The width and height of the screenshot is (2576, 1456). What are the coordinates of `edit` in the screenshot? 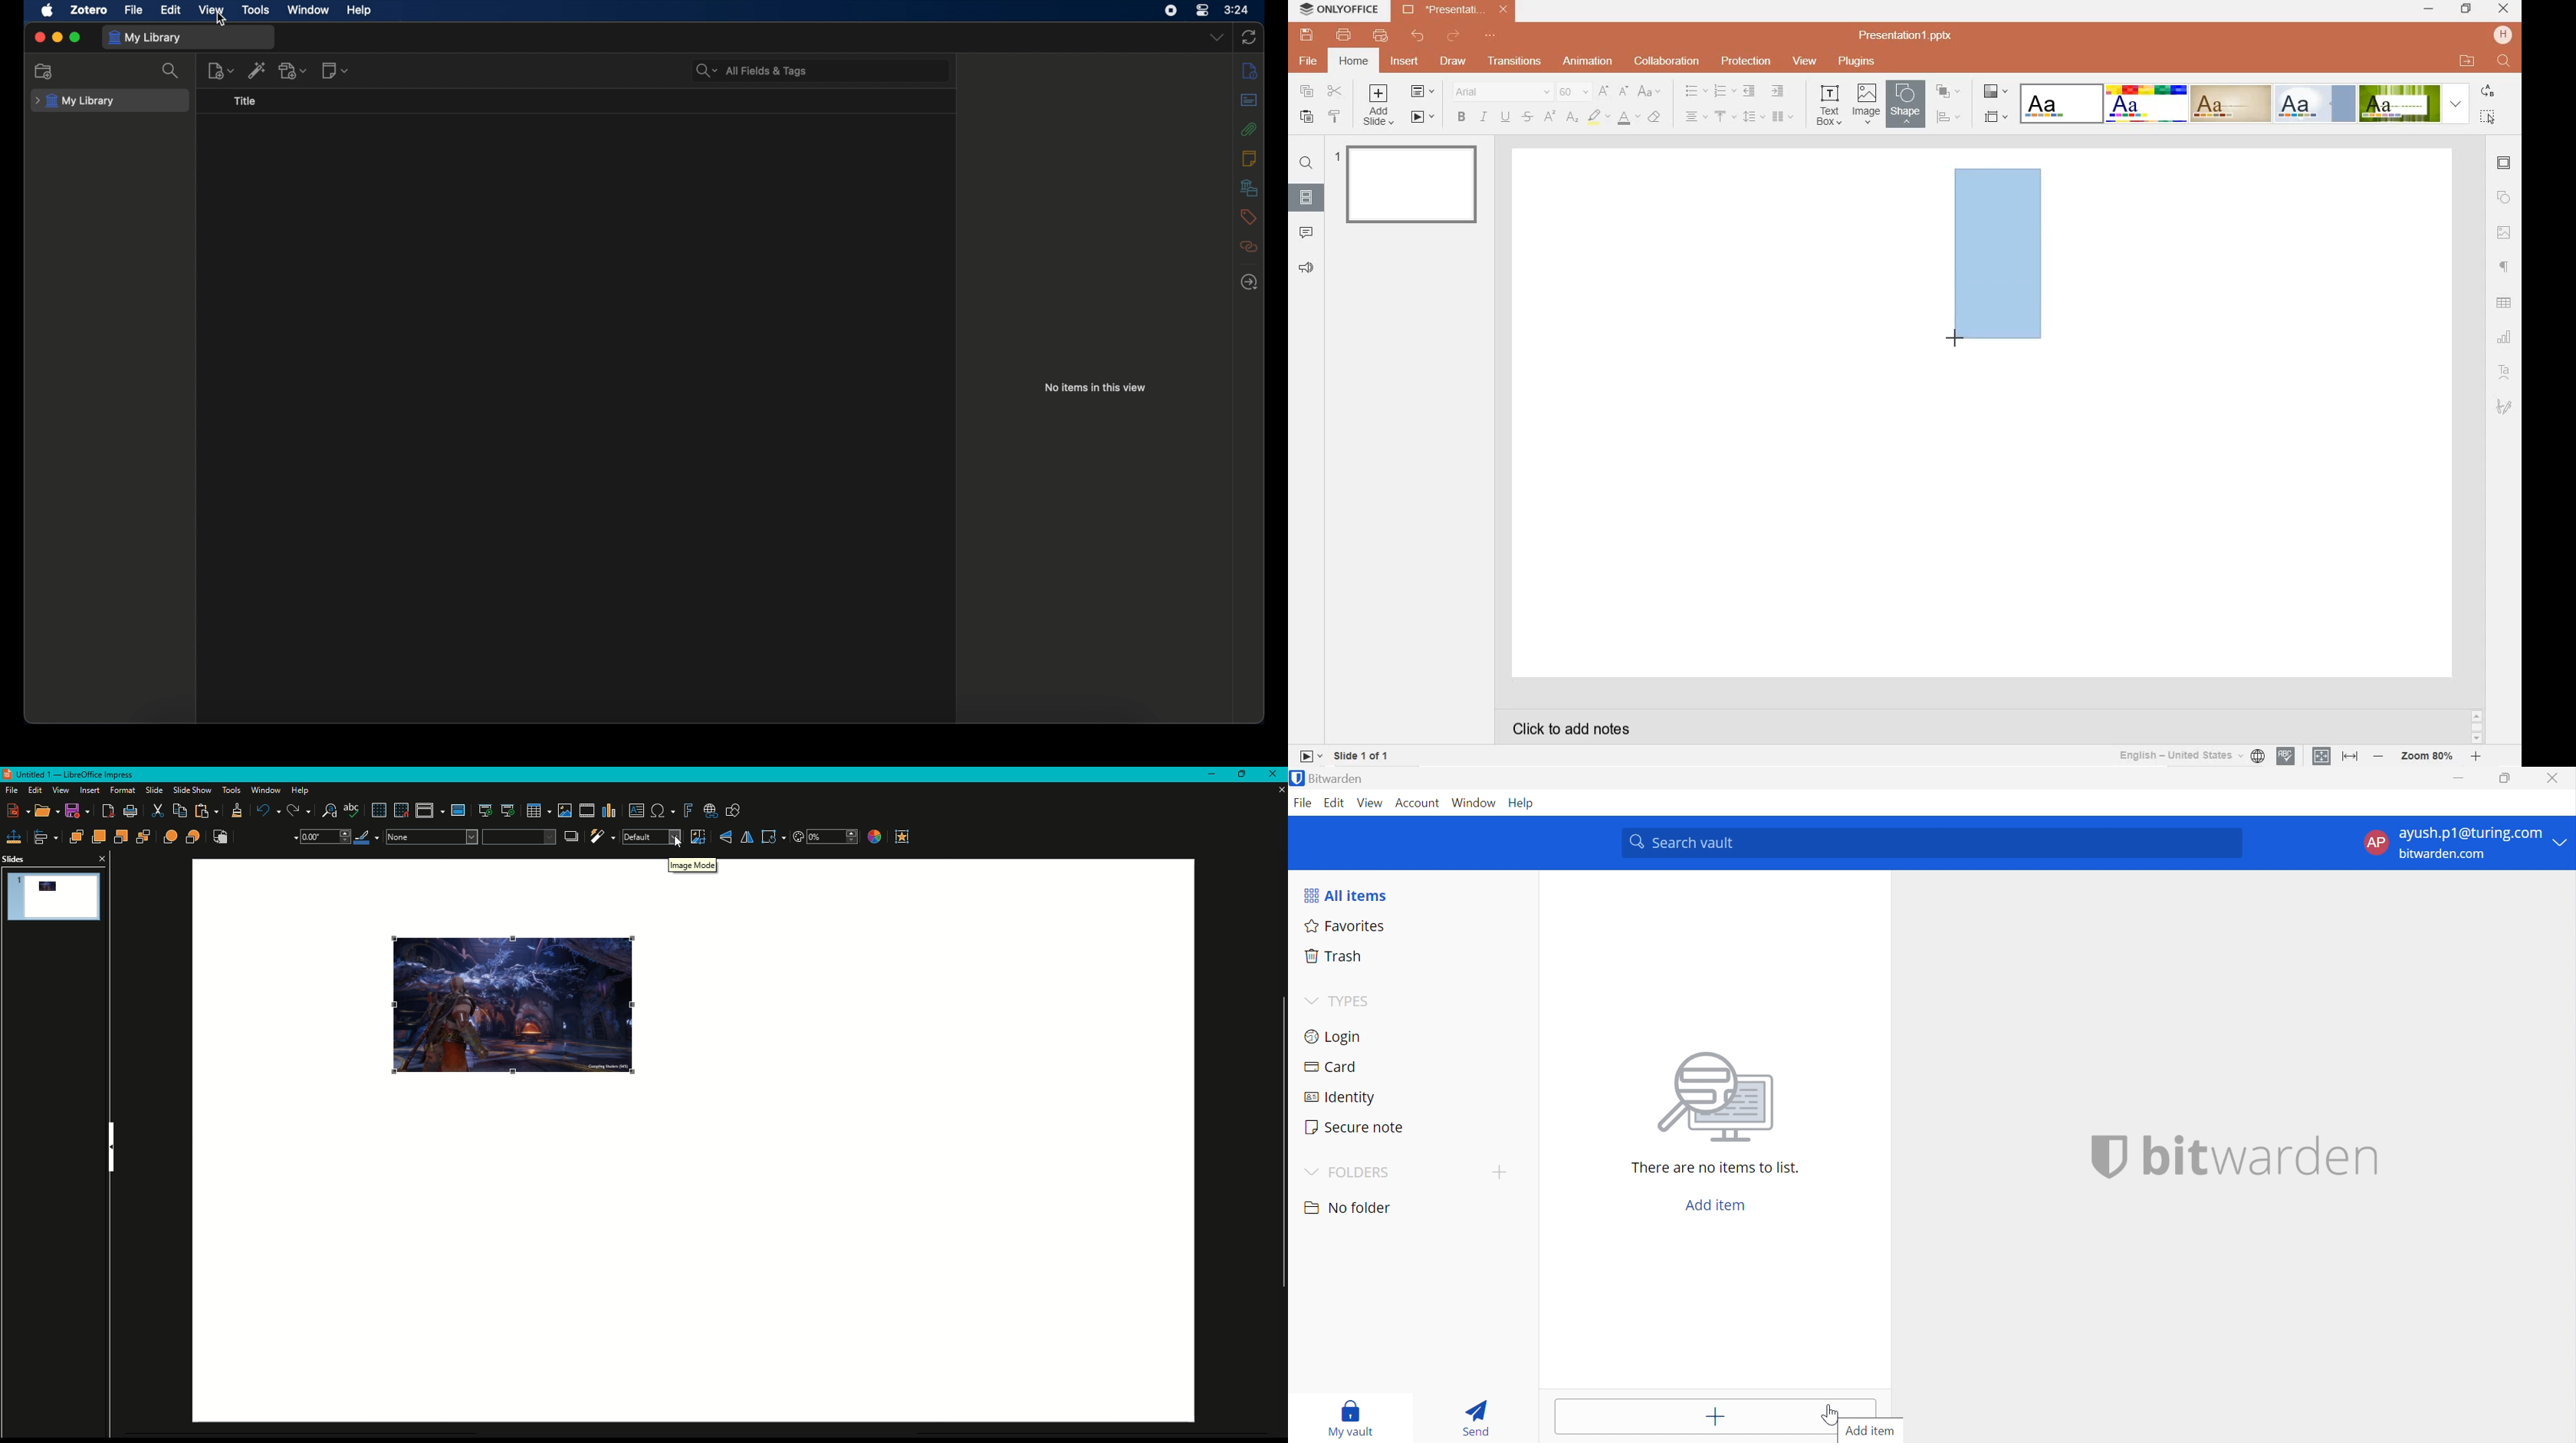 It's located at (170, 9).